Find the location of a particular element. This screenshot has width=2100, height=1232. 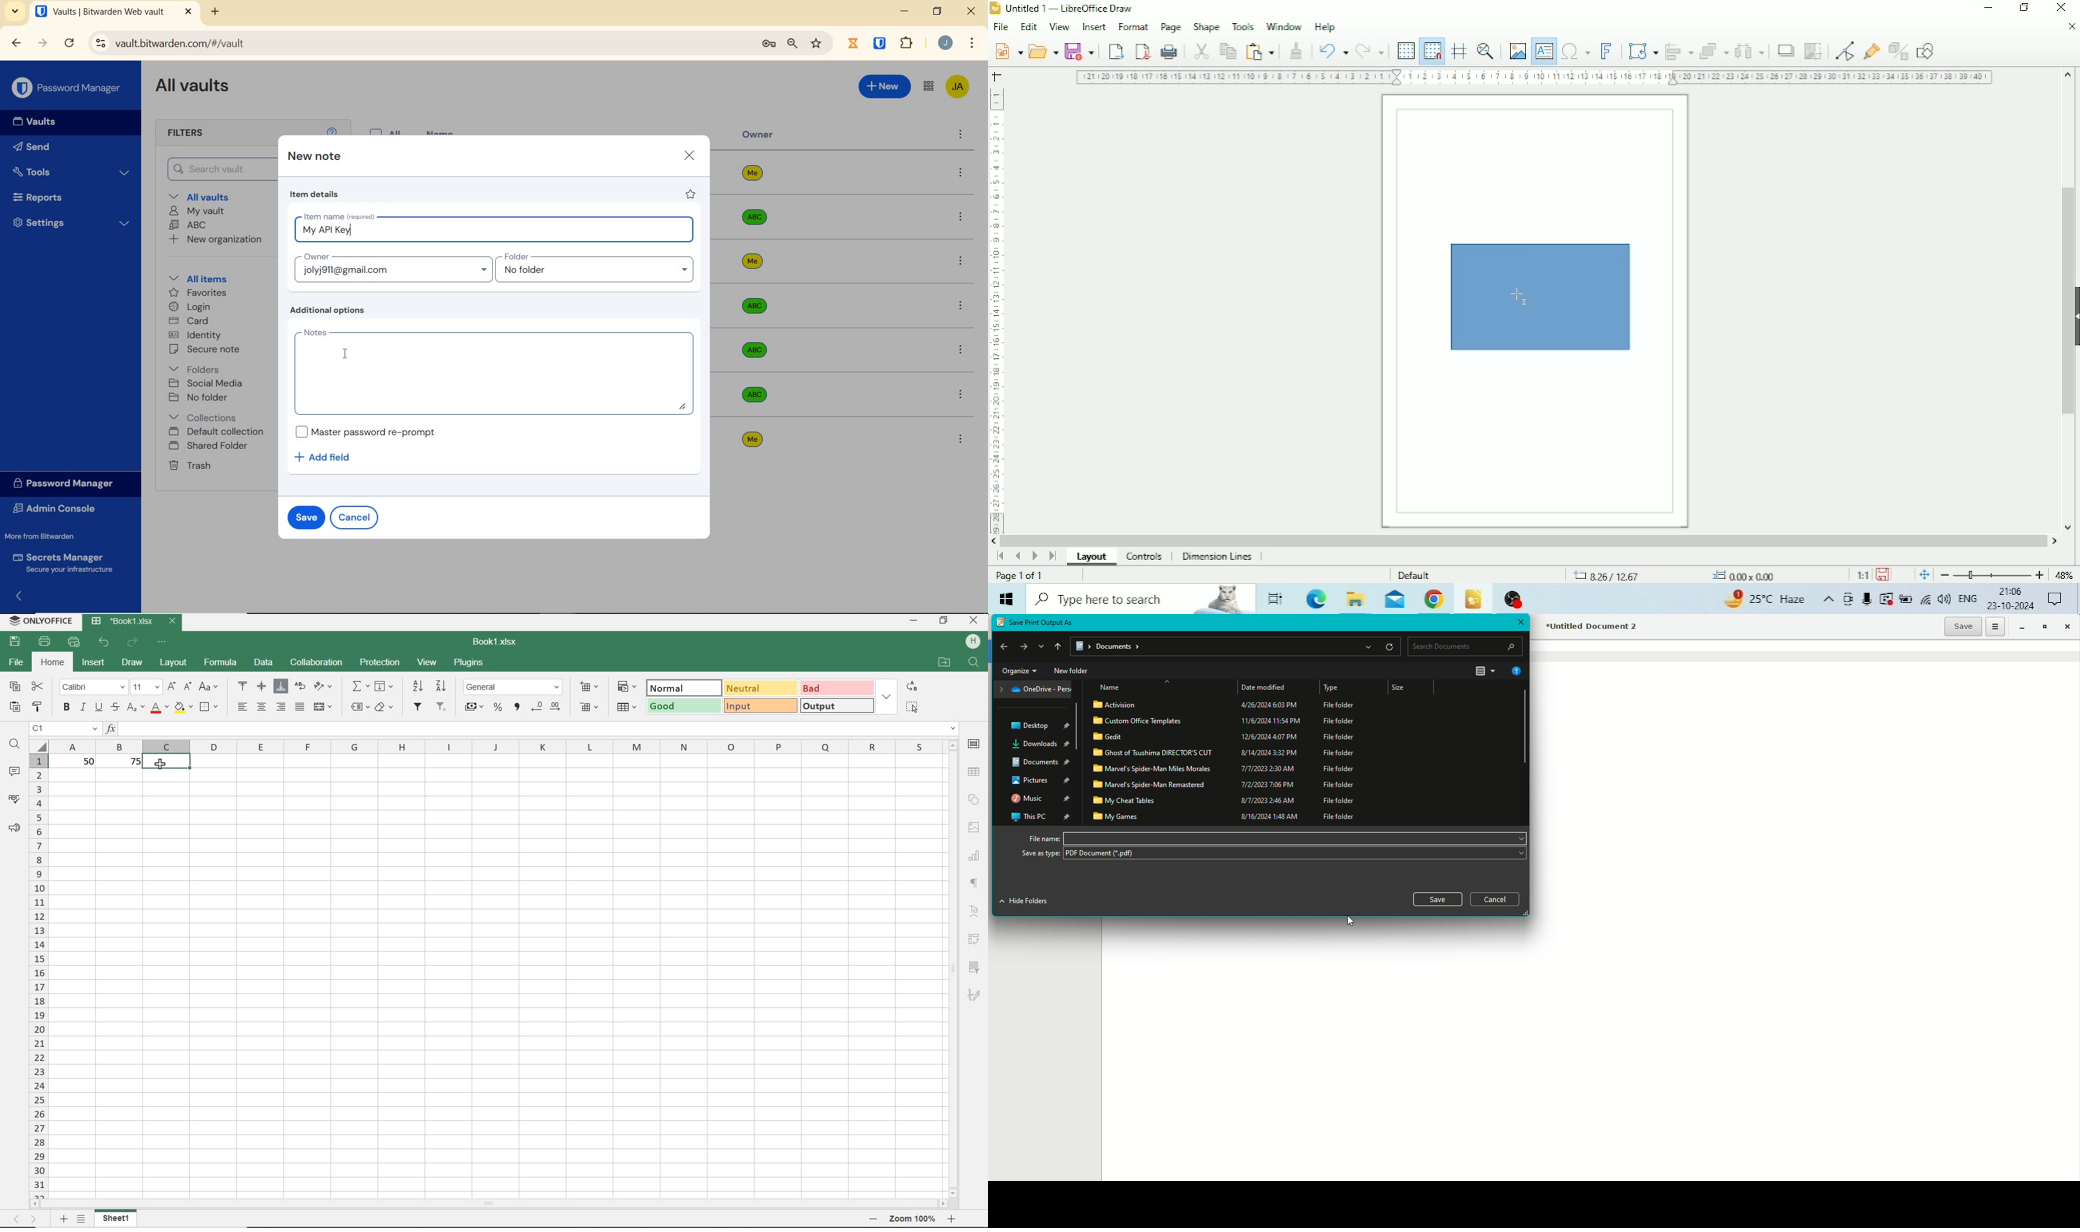

increment font size is located at coordinates (172, 686).